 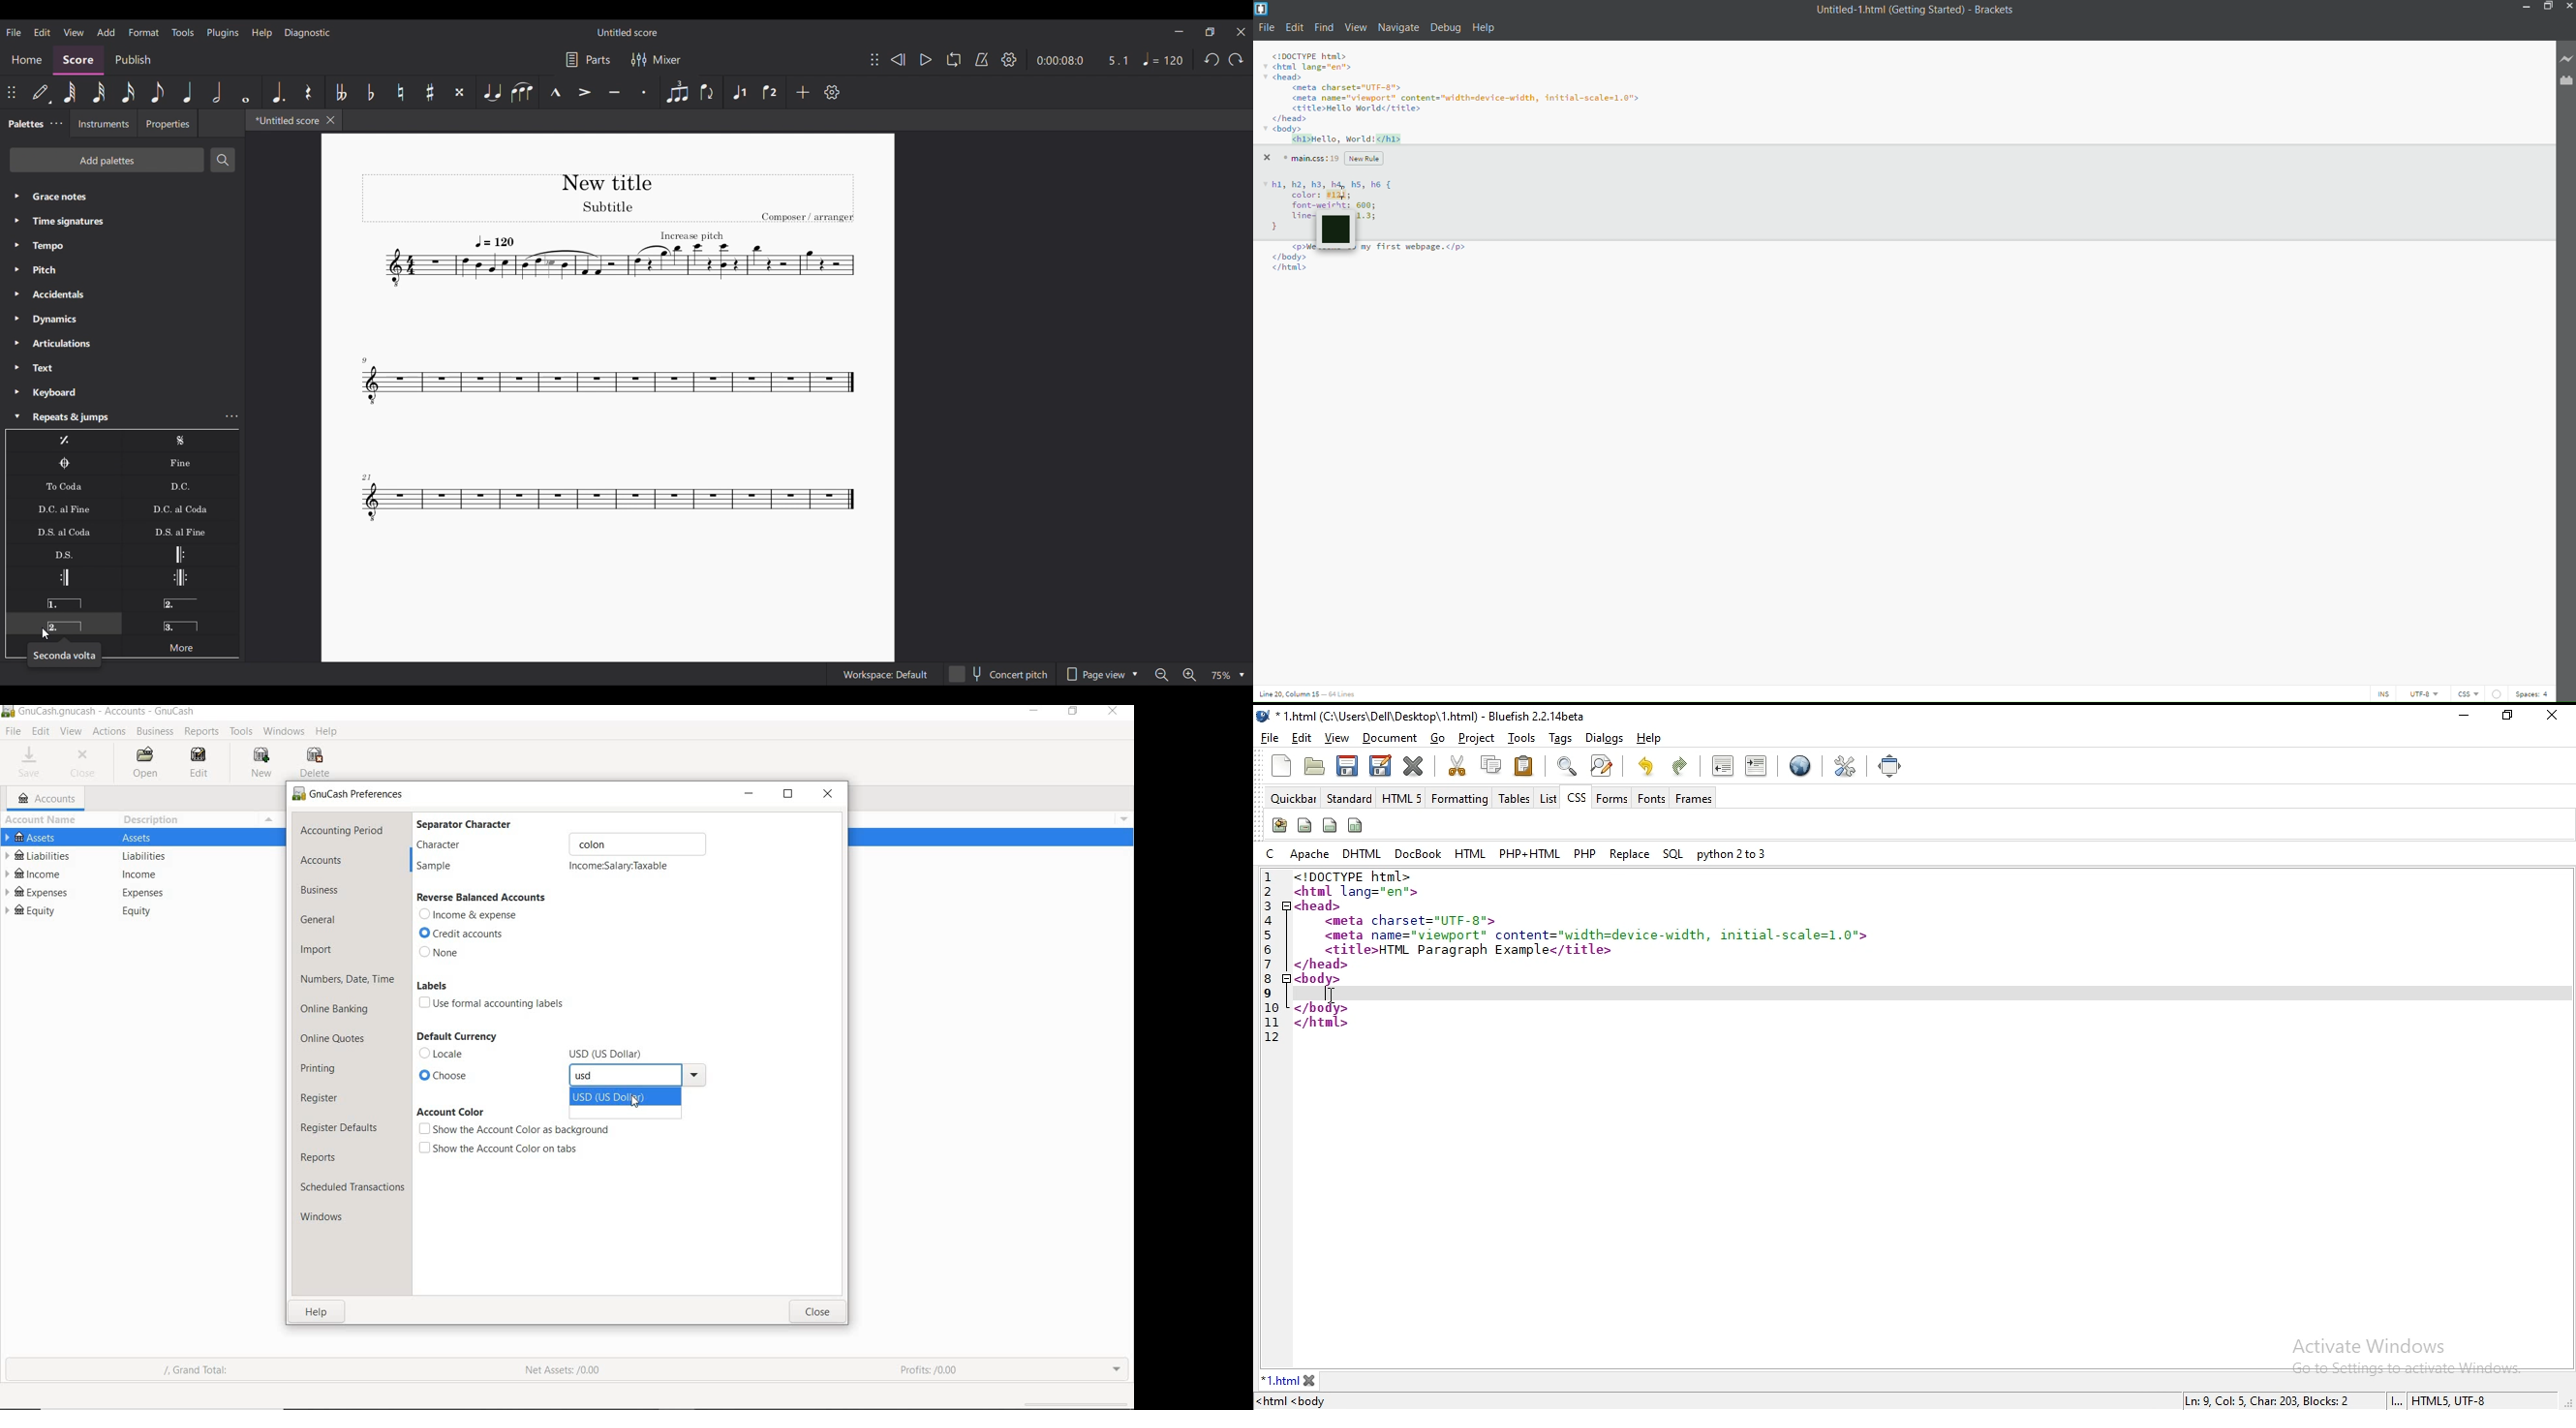 I want to click on scheduled transactions, so click(x=352, y=1187).